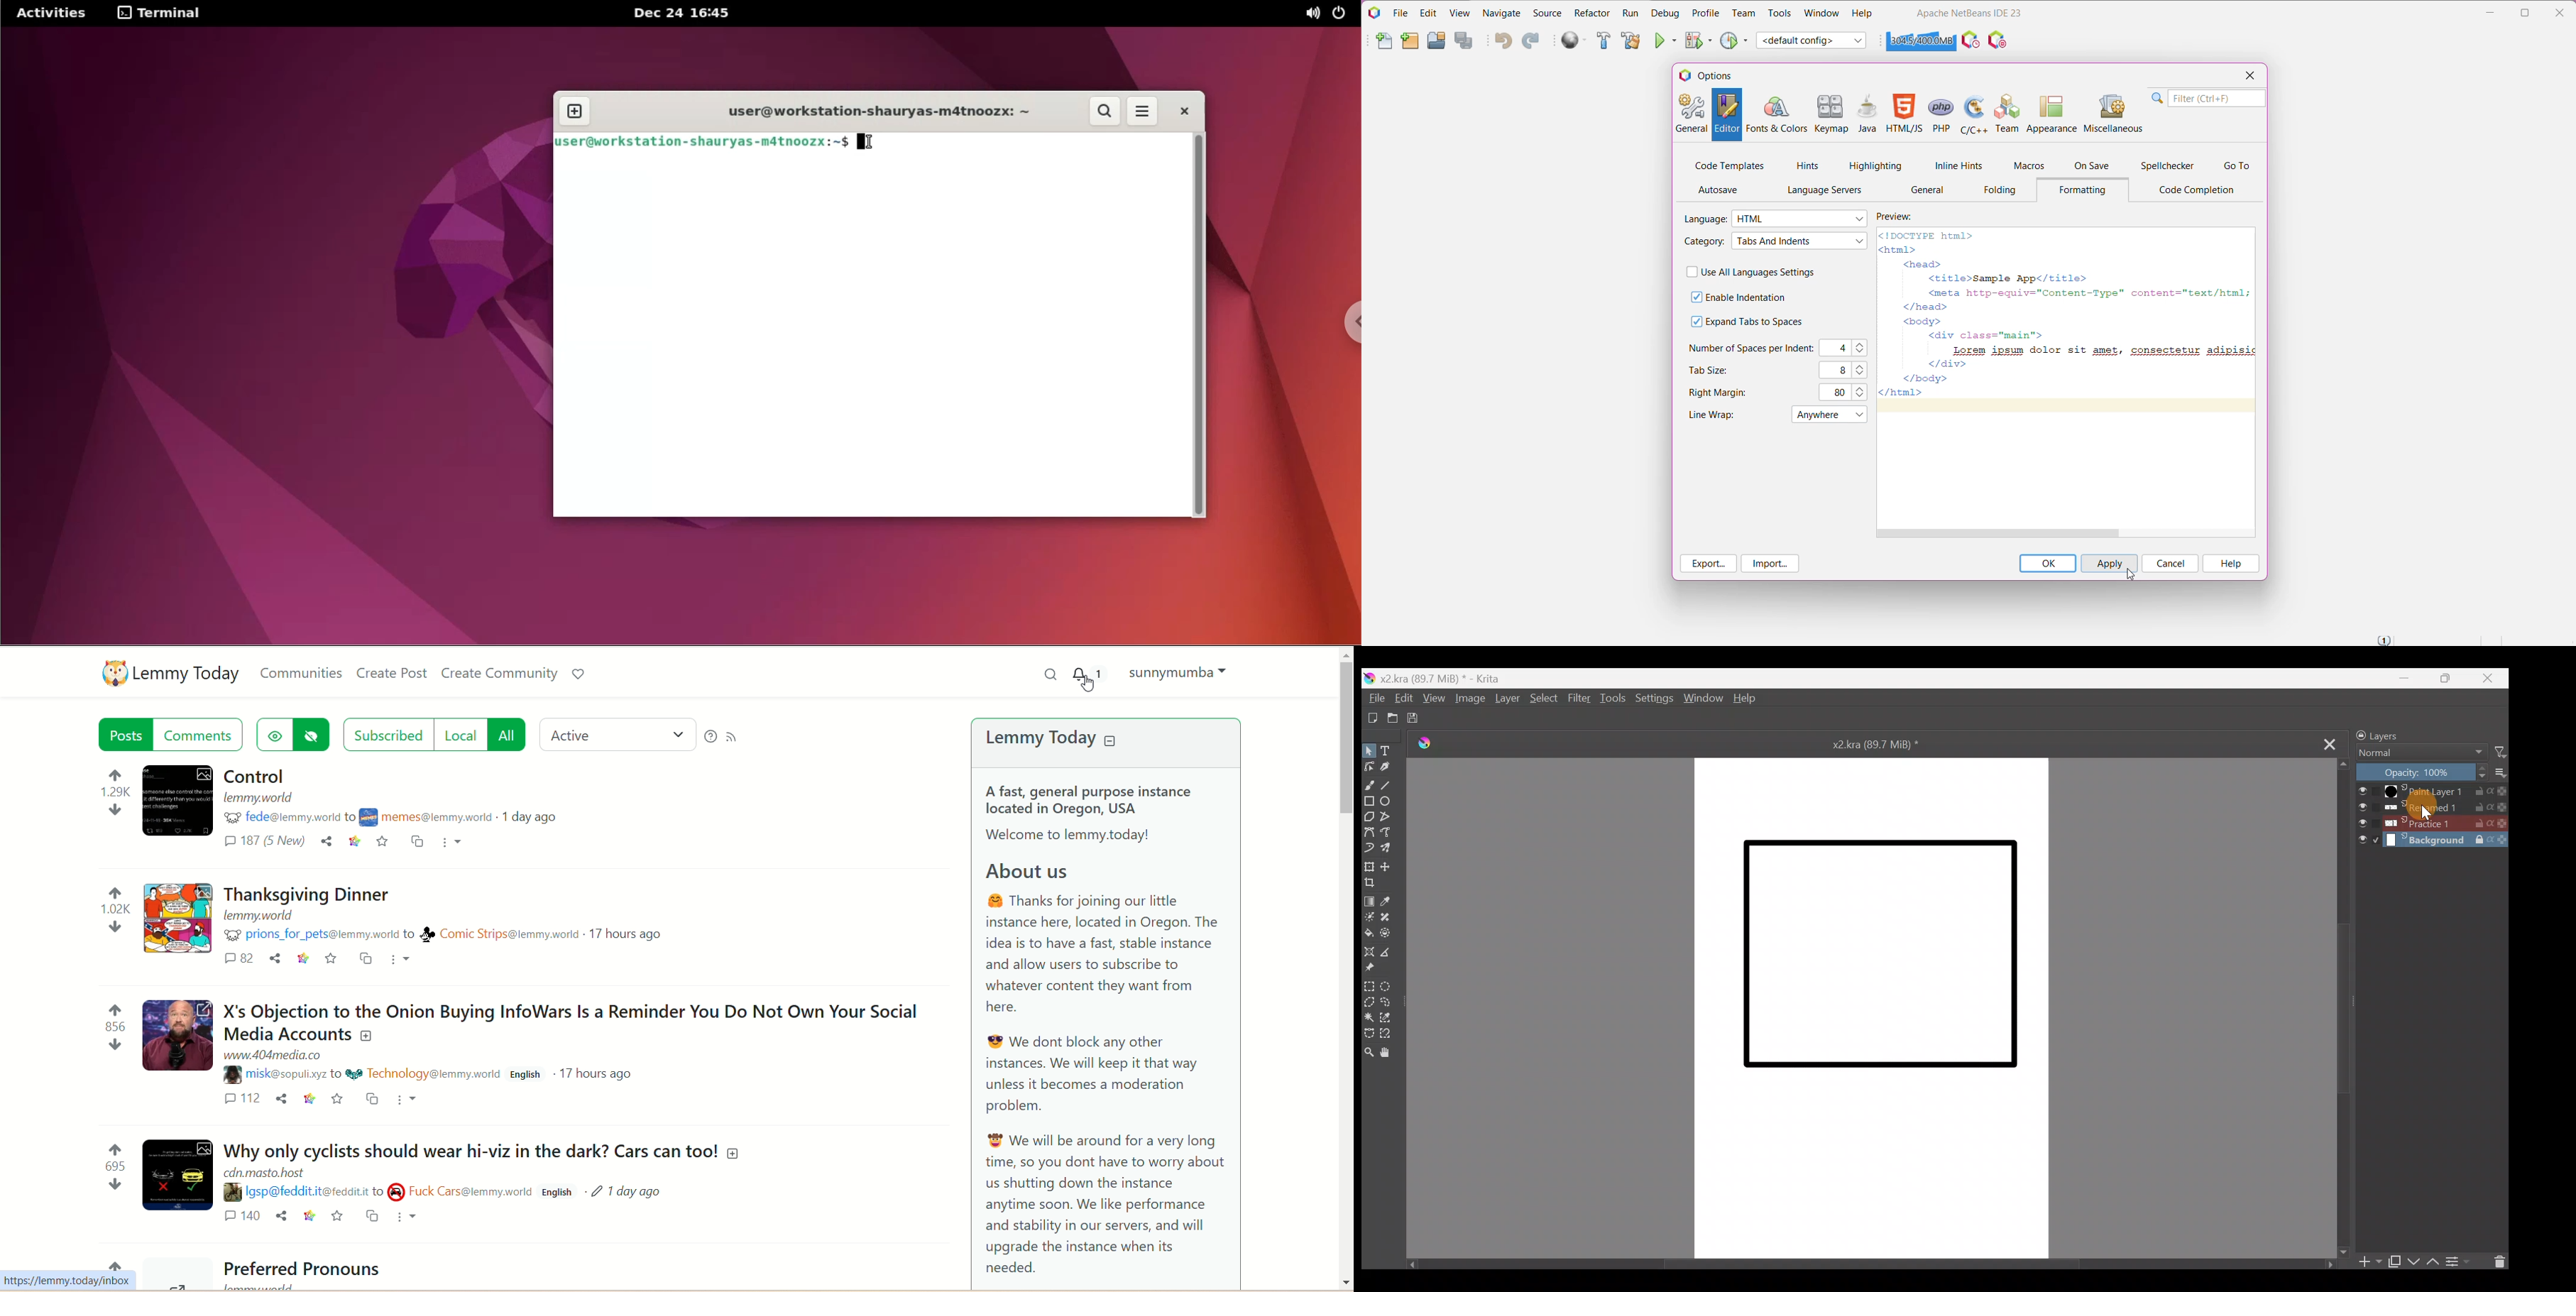  Describe the element at coordinates (1969, 13) in the screenshot. I see `Application Name` at that location.